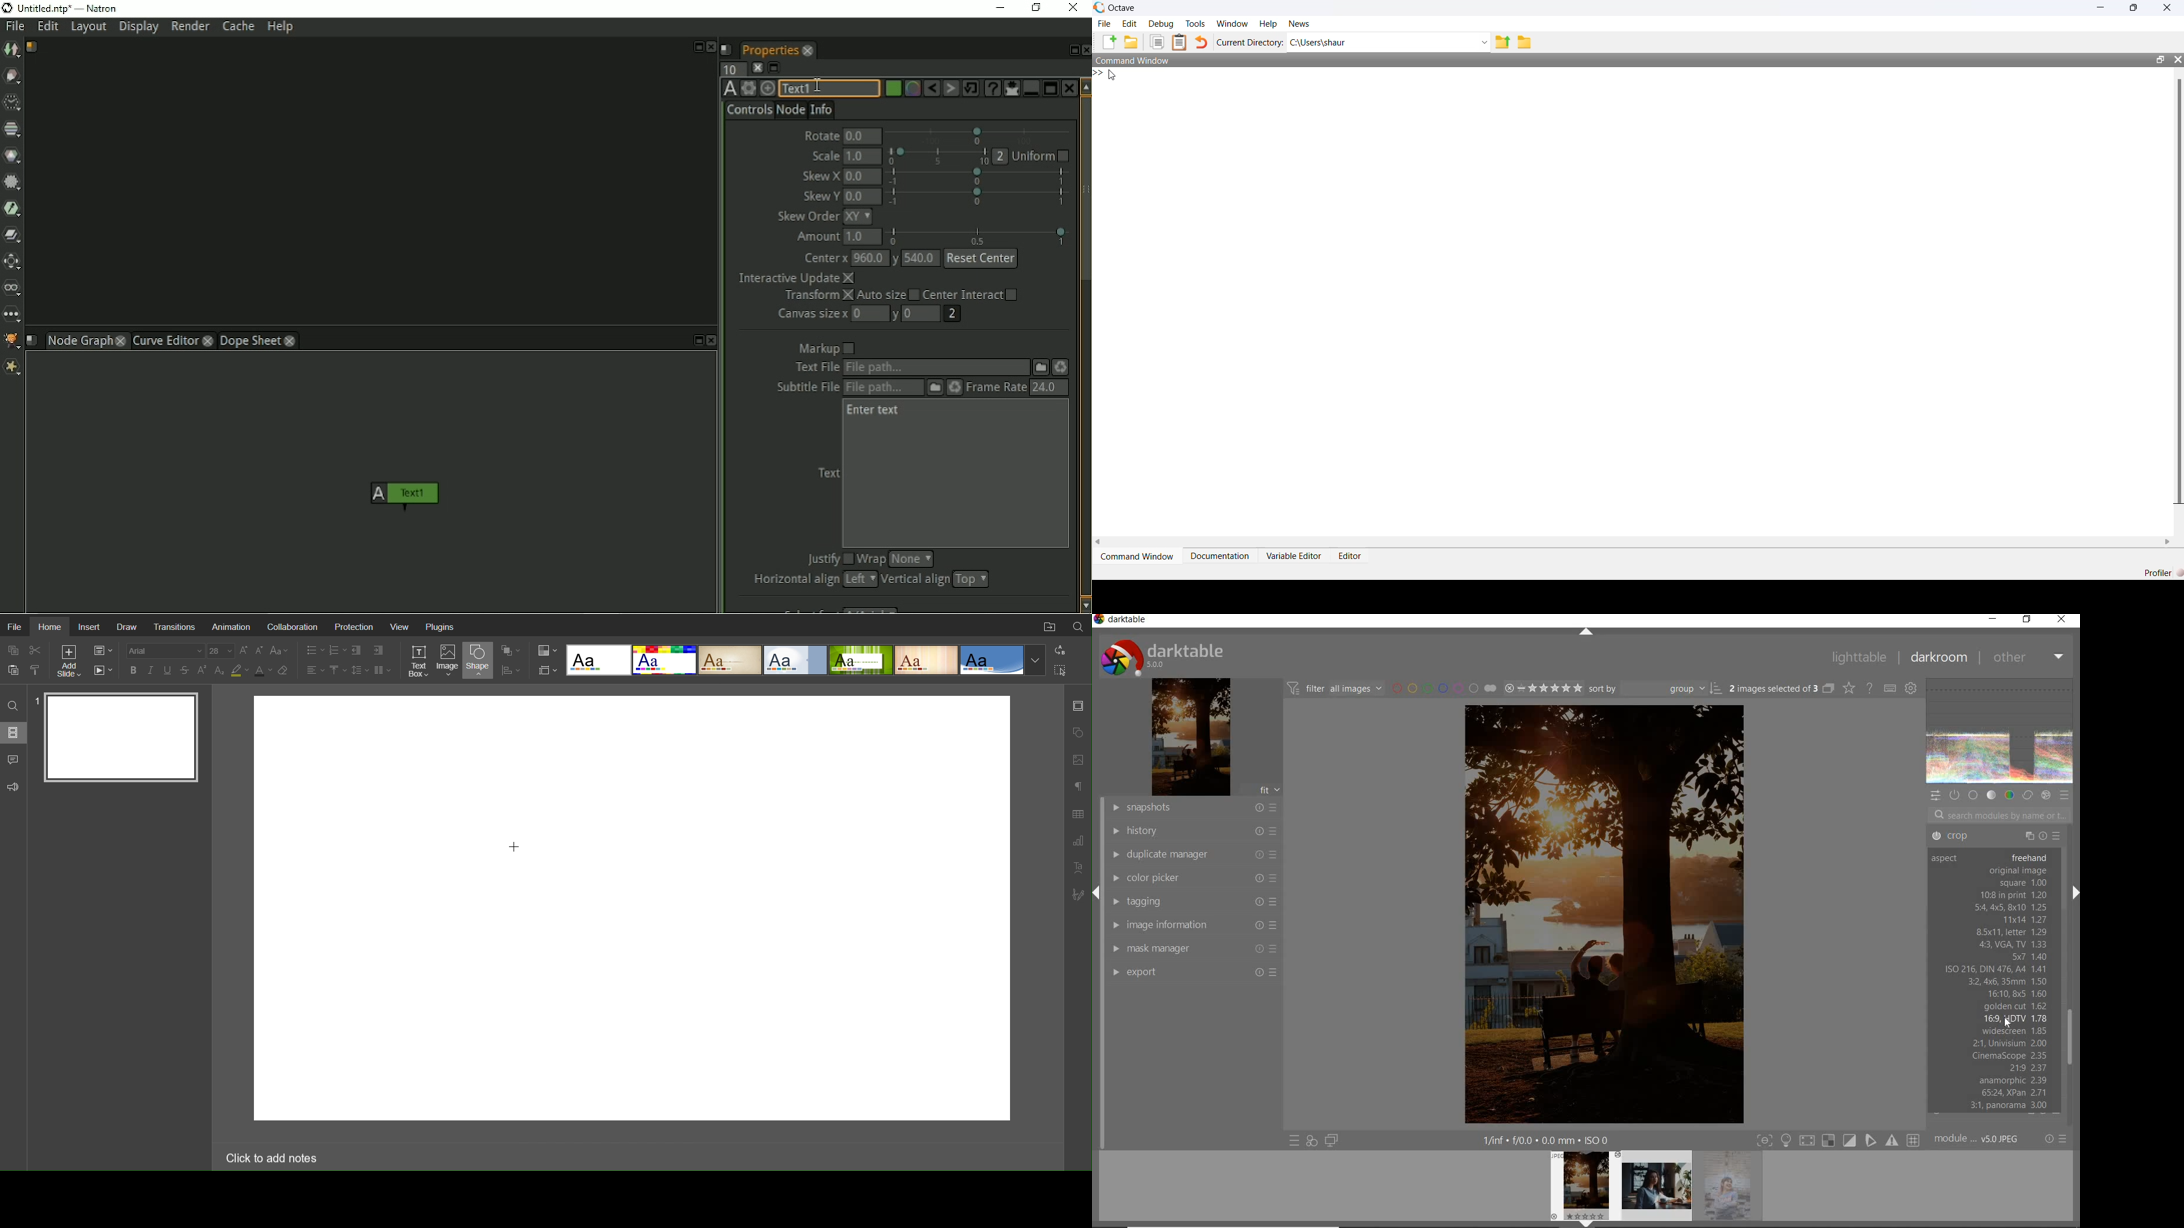 The height and width of the screenshot is (1232, 2184). I want to click on Image, so click(449, 661).